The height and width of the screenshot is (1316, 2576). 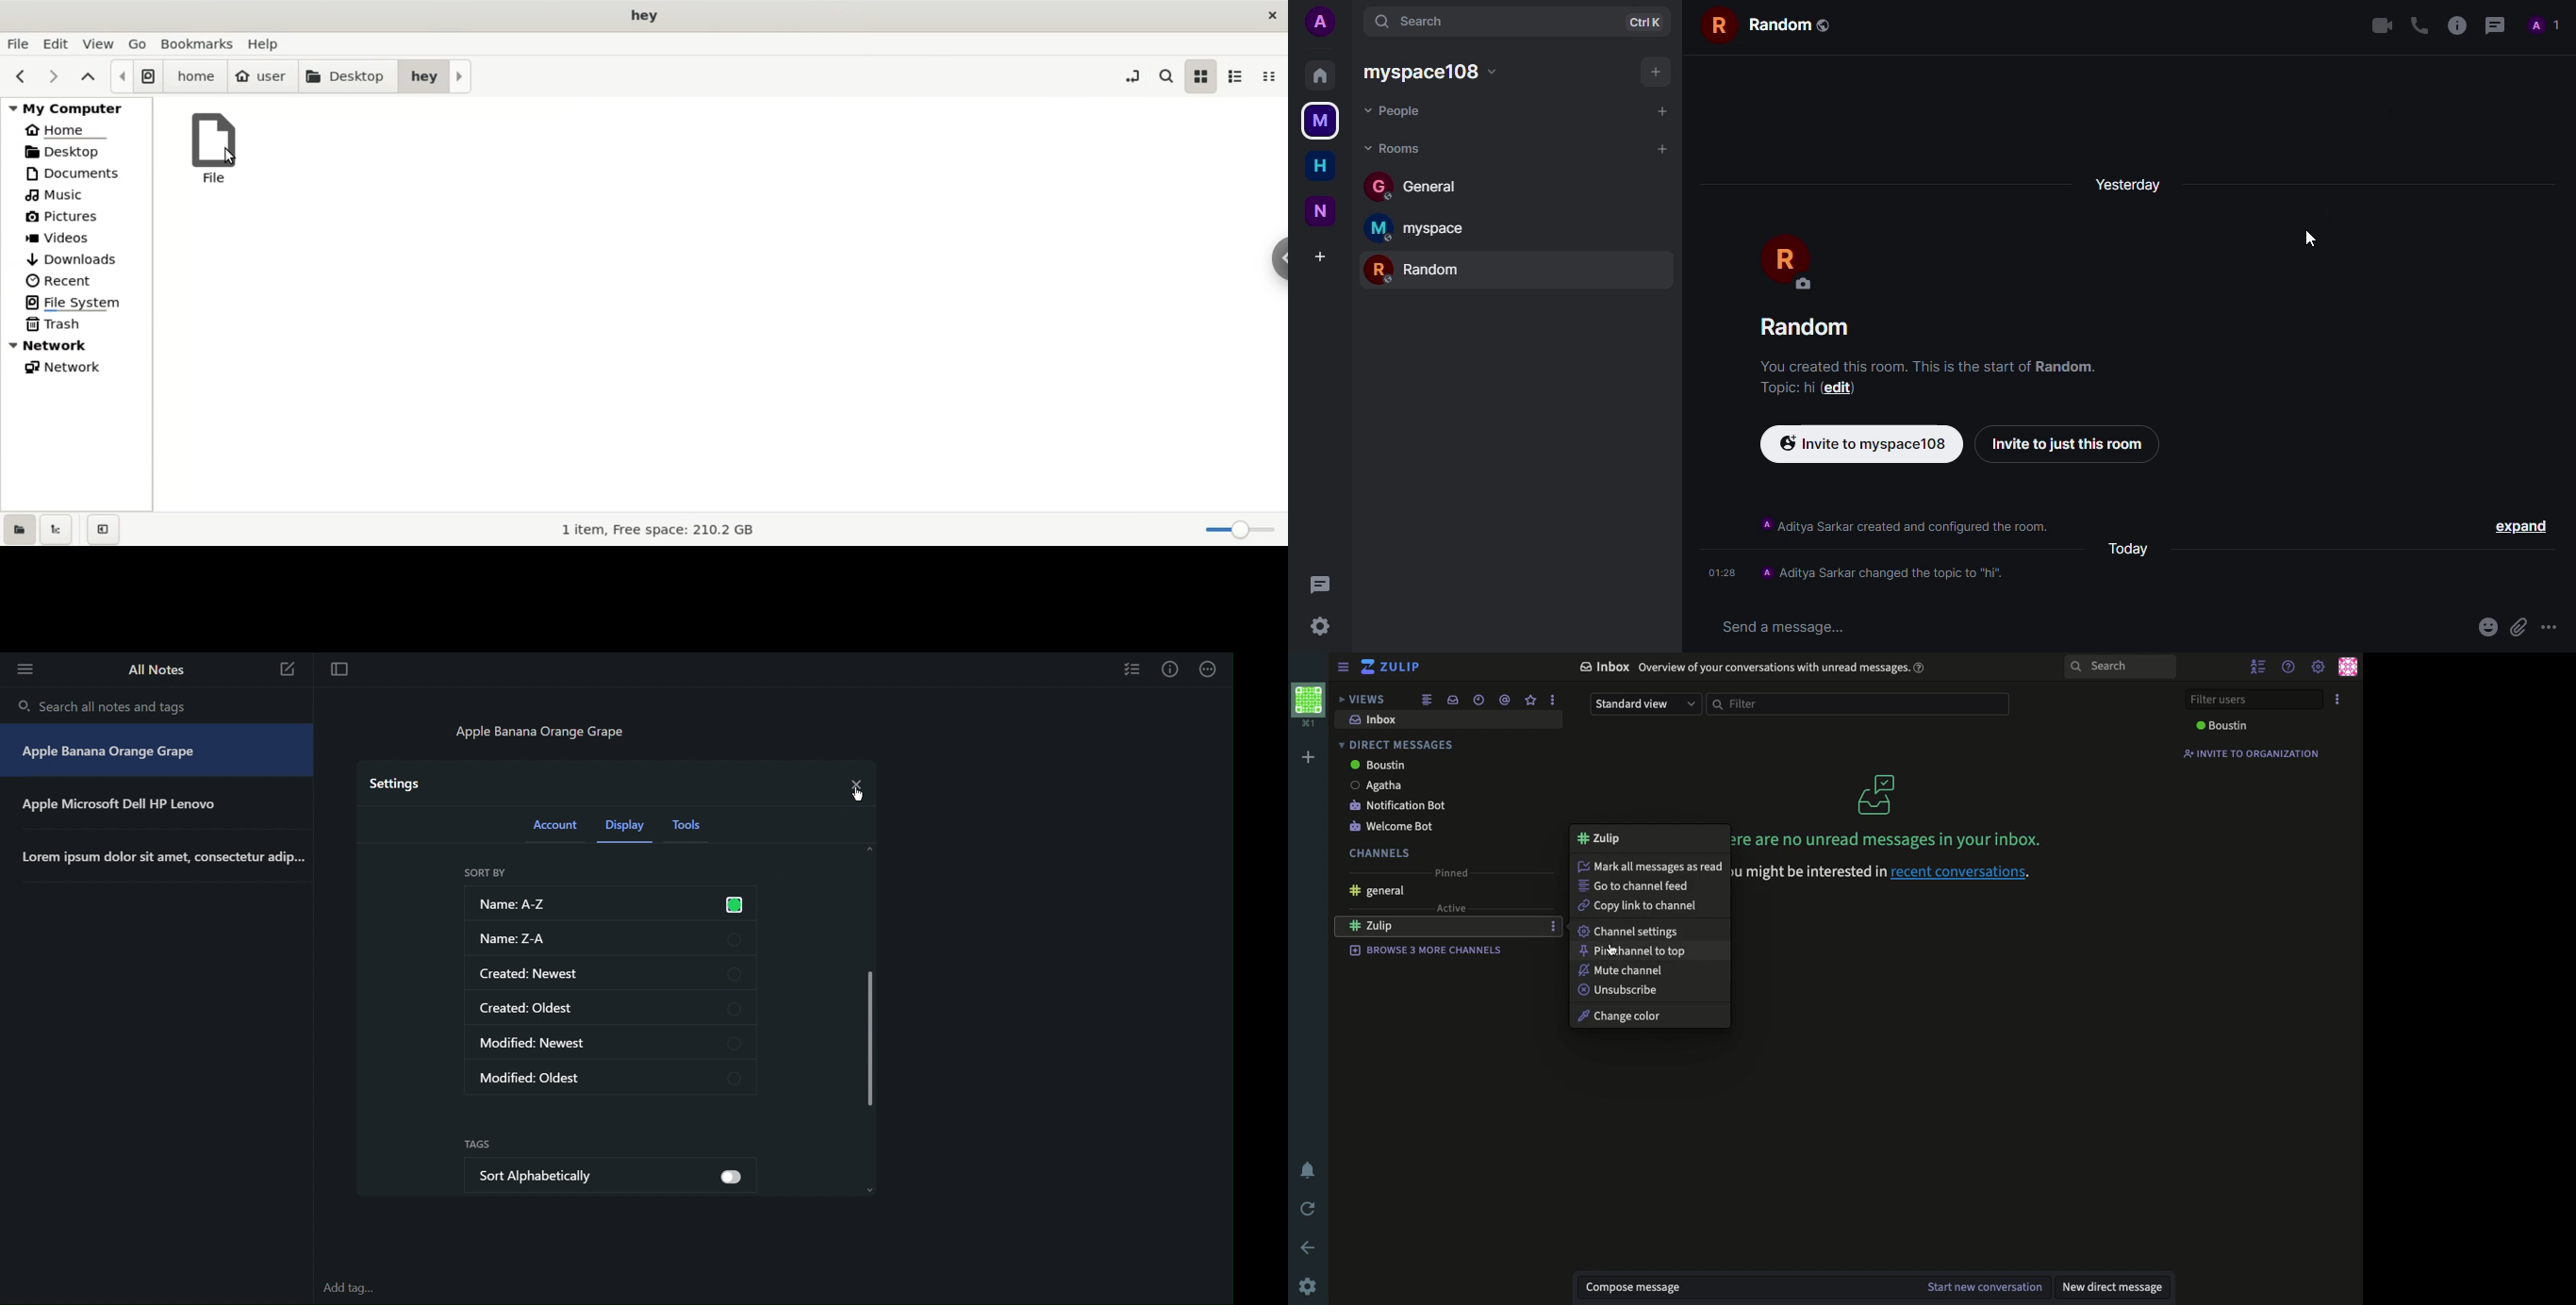 What do you see at coordinates (607, 903) in the screenshot?
I see `Name: A-Z` at bounding box center [607, 903].